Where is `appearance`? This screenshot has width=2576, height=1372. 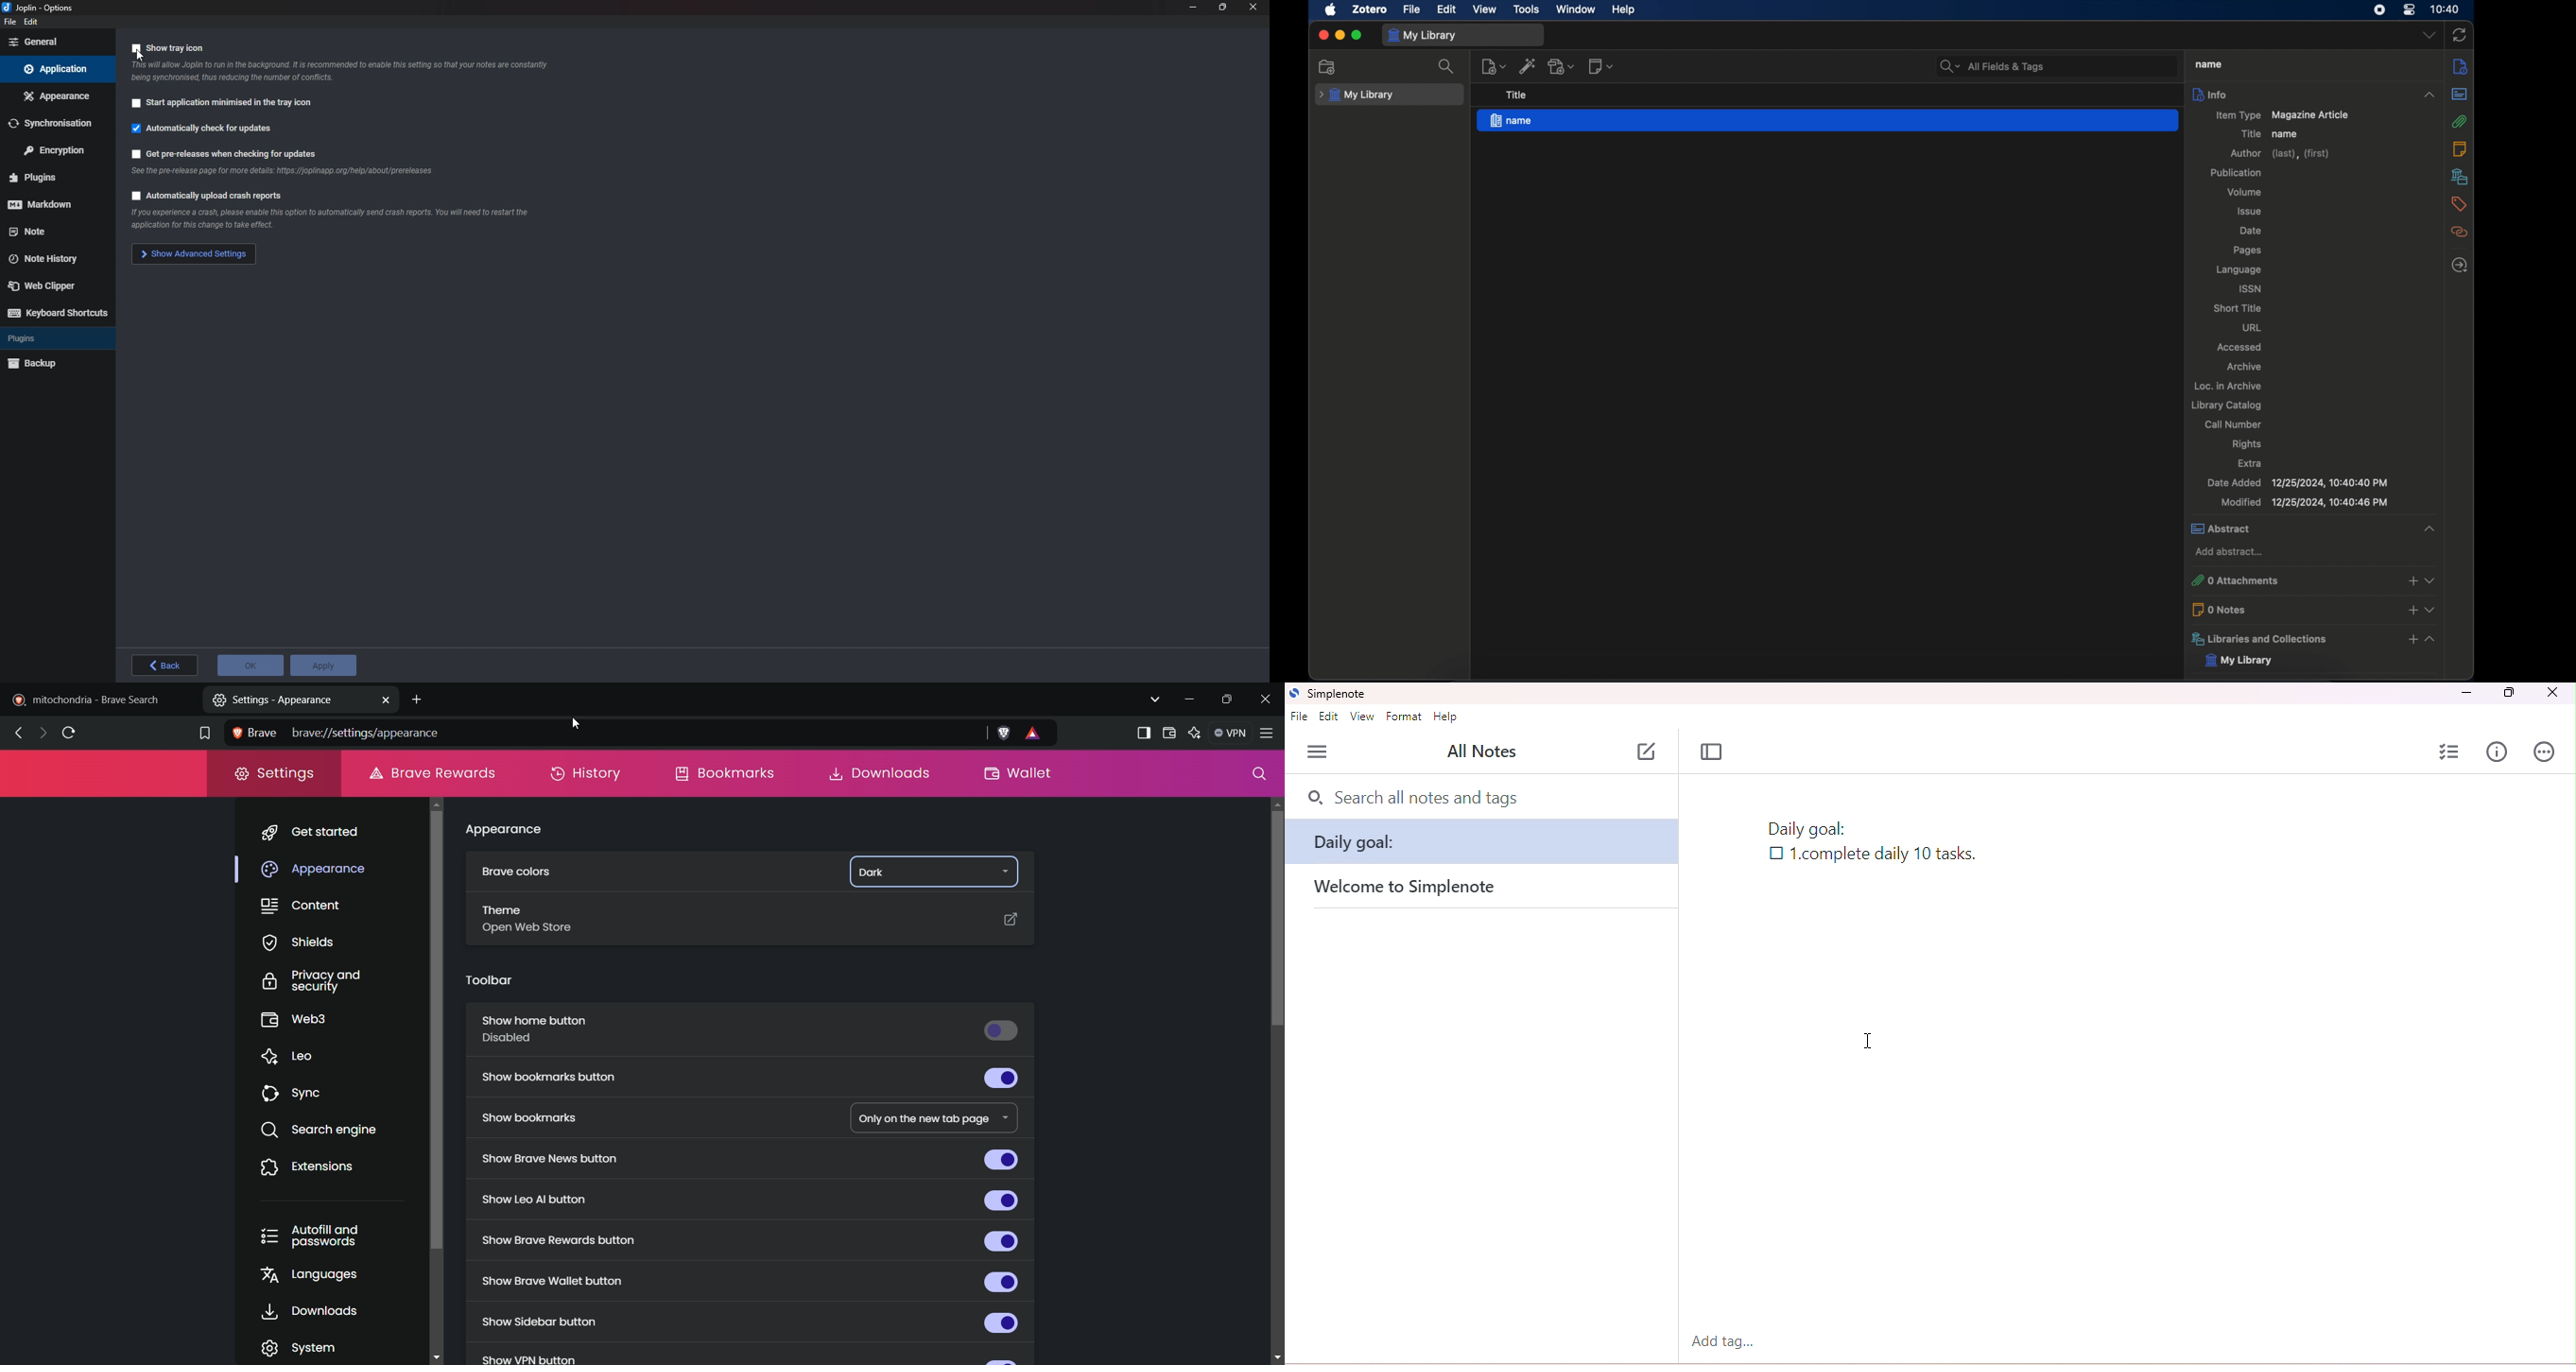 appearance is located at coordinates (509, 832).